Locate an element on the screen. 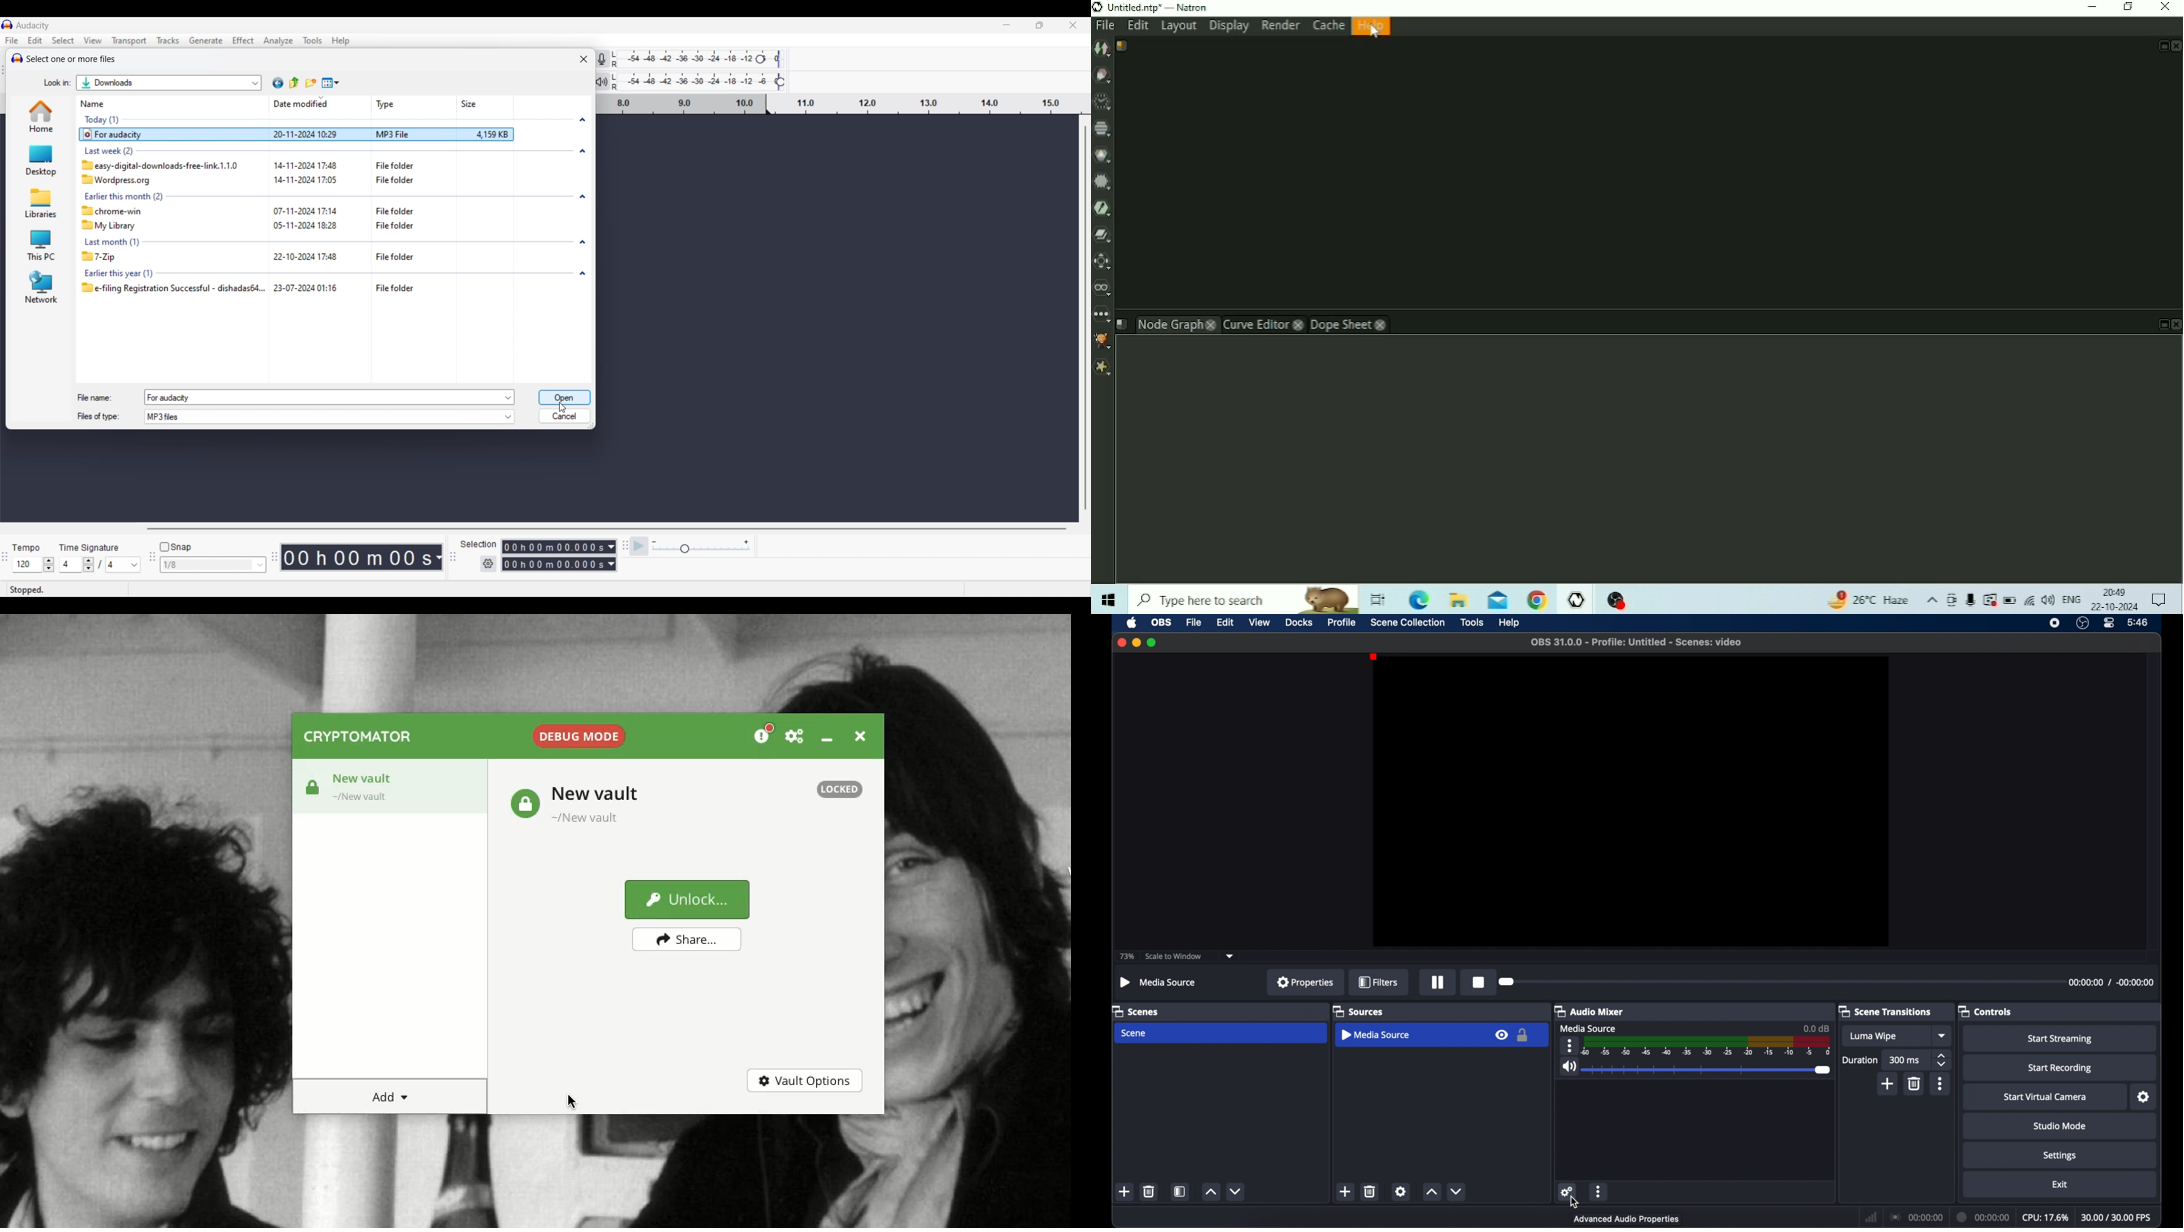 This screenshot has height=1232, width=2184. Select one or more files is located at coordinates (73, 60).